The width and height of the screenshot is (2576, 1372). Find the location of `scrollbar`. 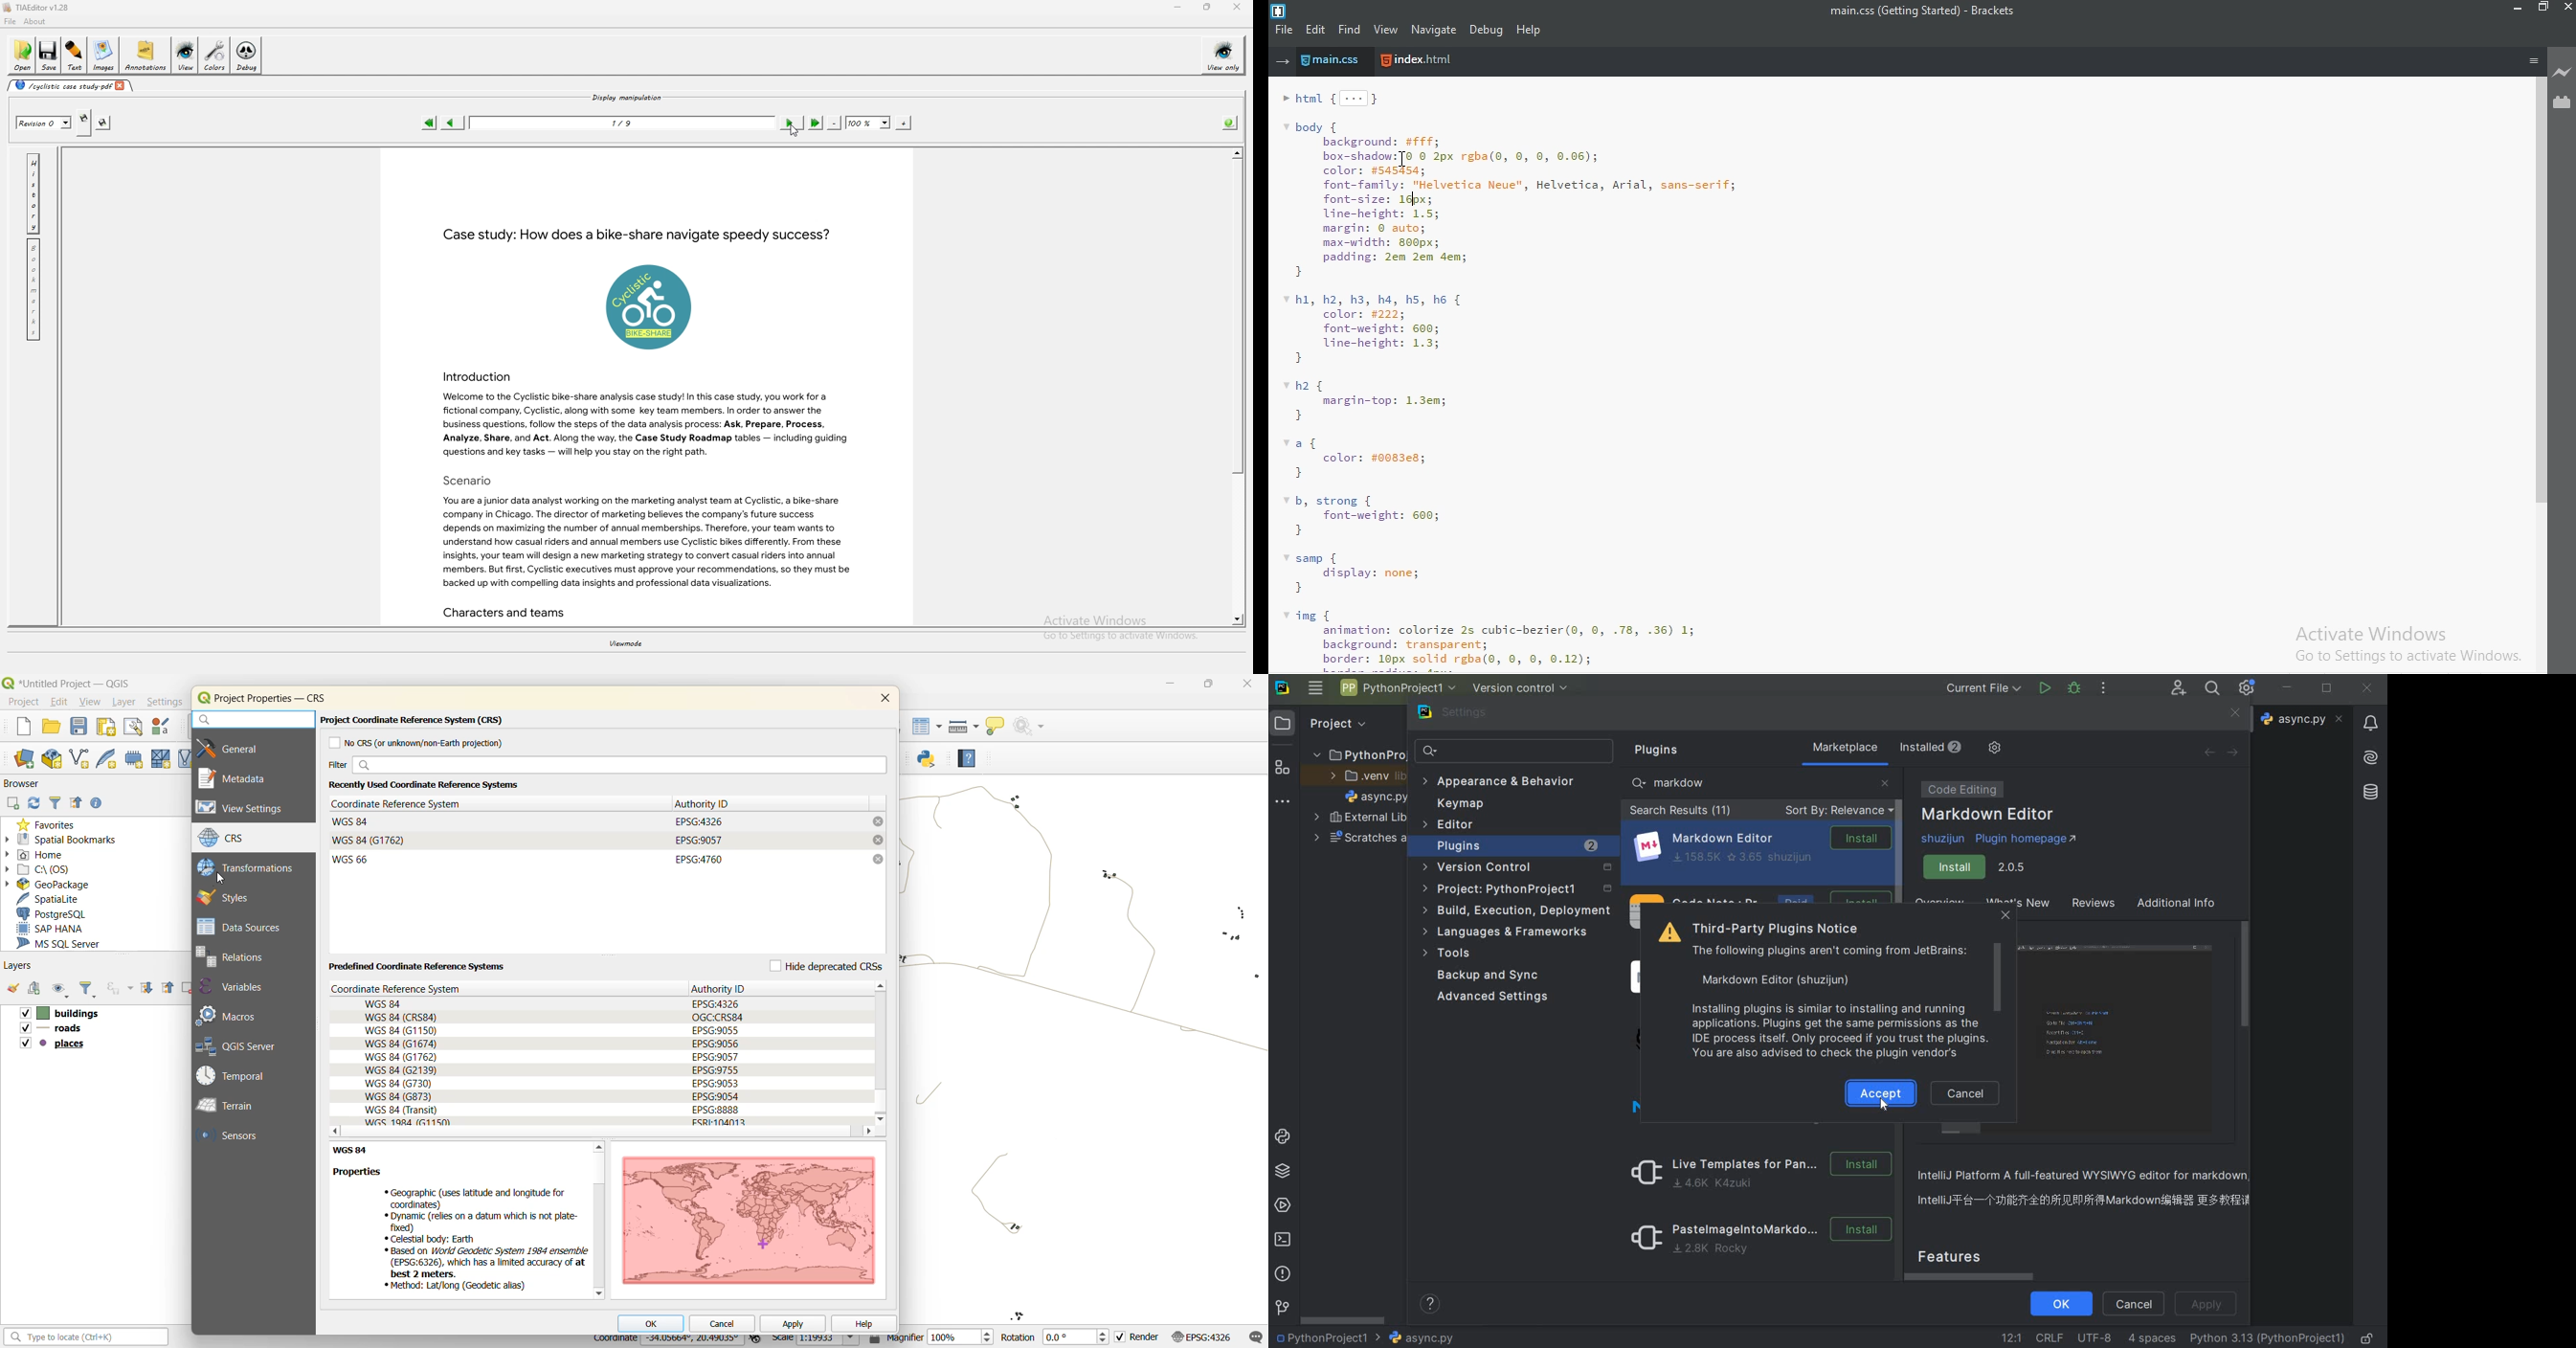

scrollbar is located at coordinates (1902, 844).